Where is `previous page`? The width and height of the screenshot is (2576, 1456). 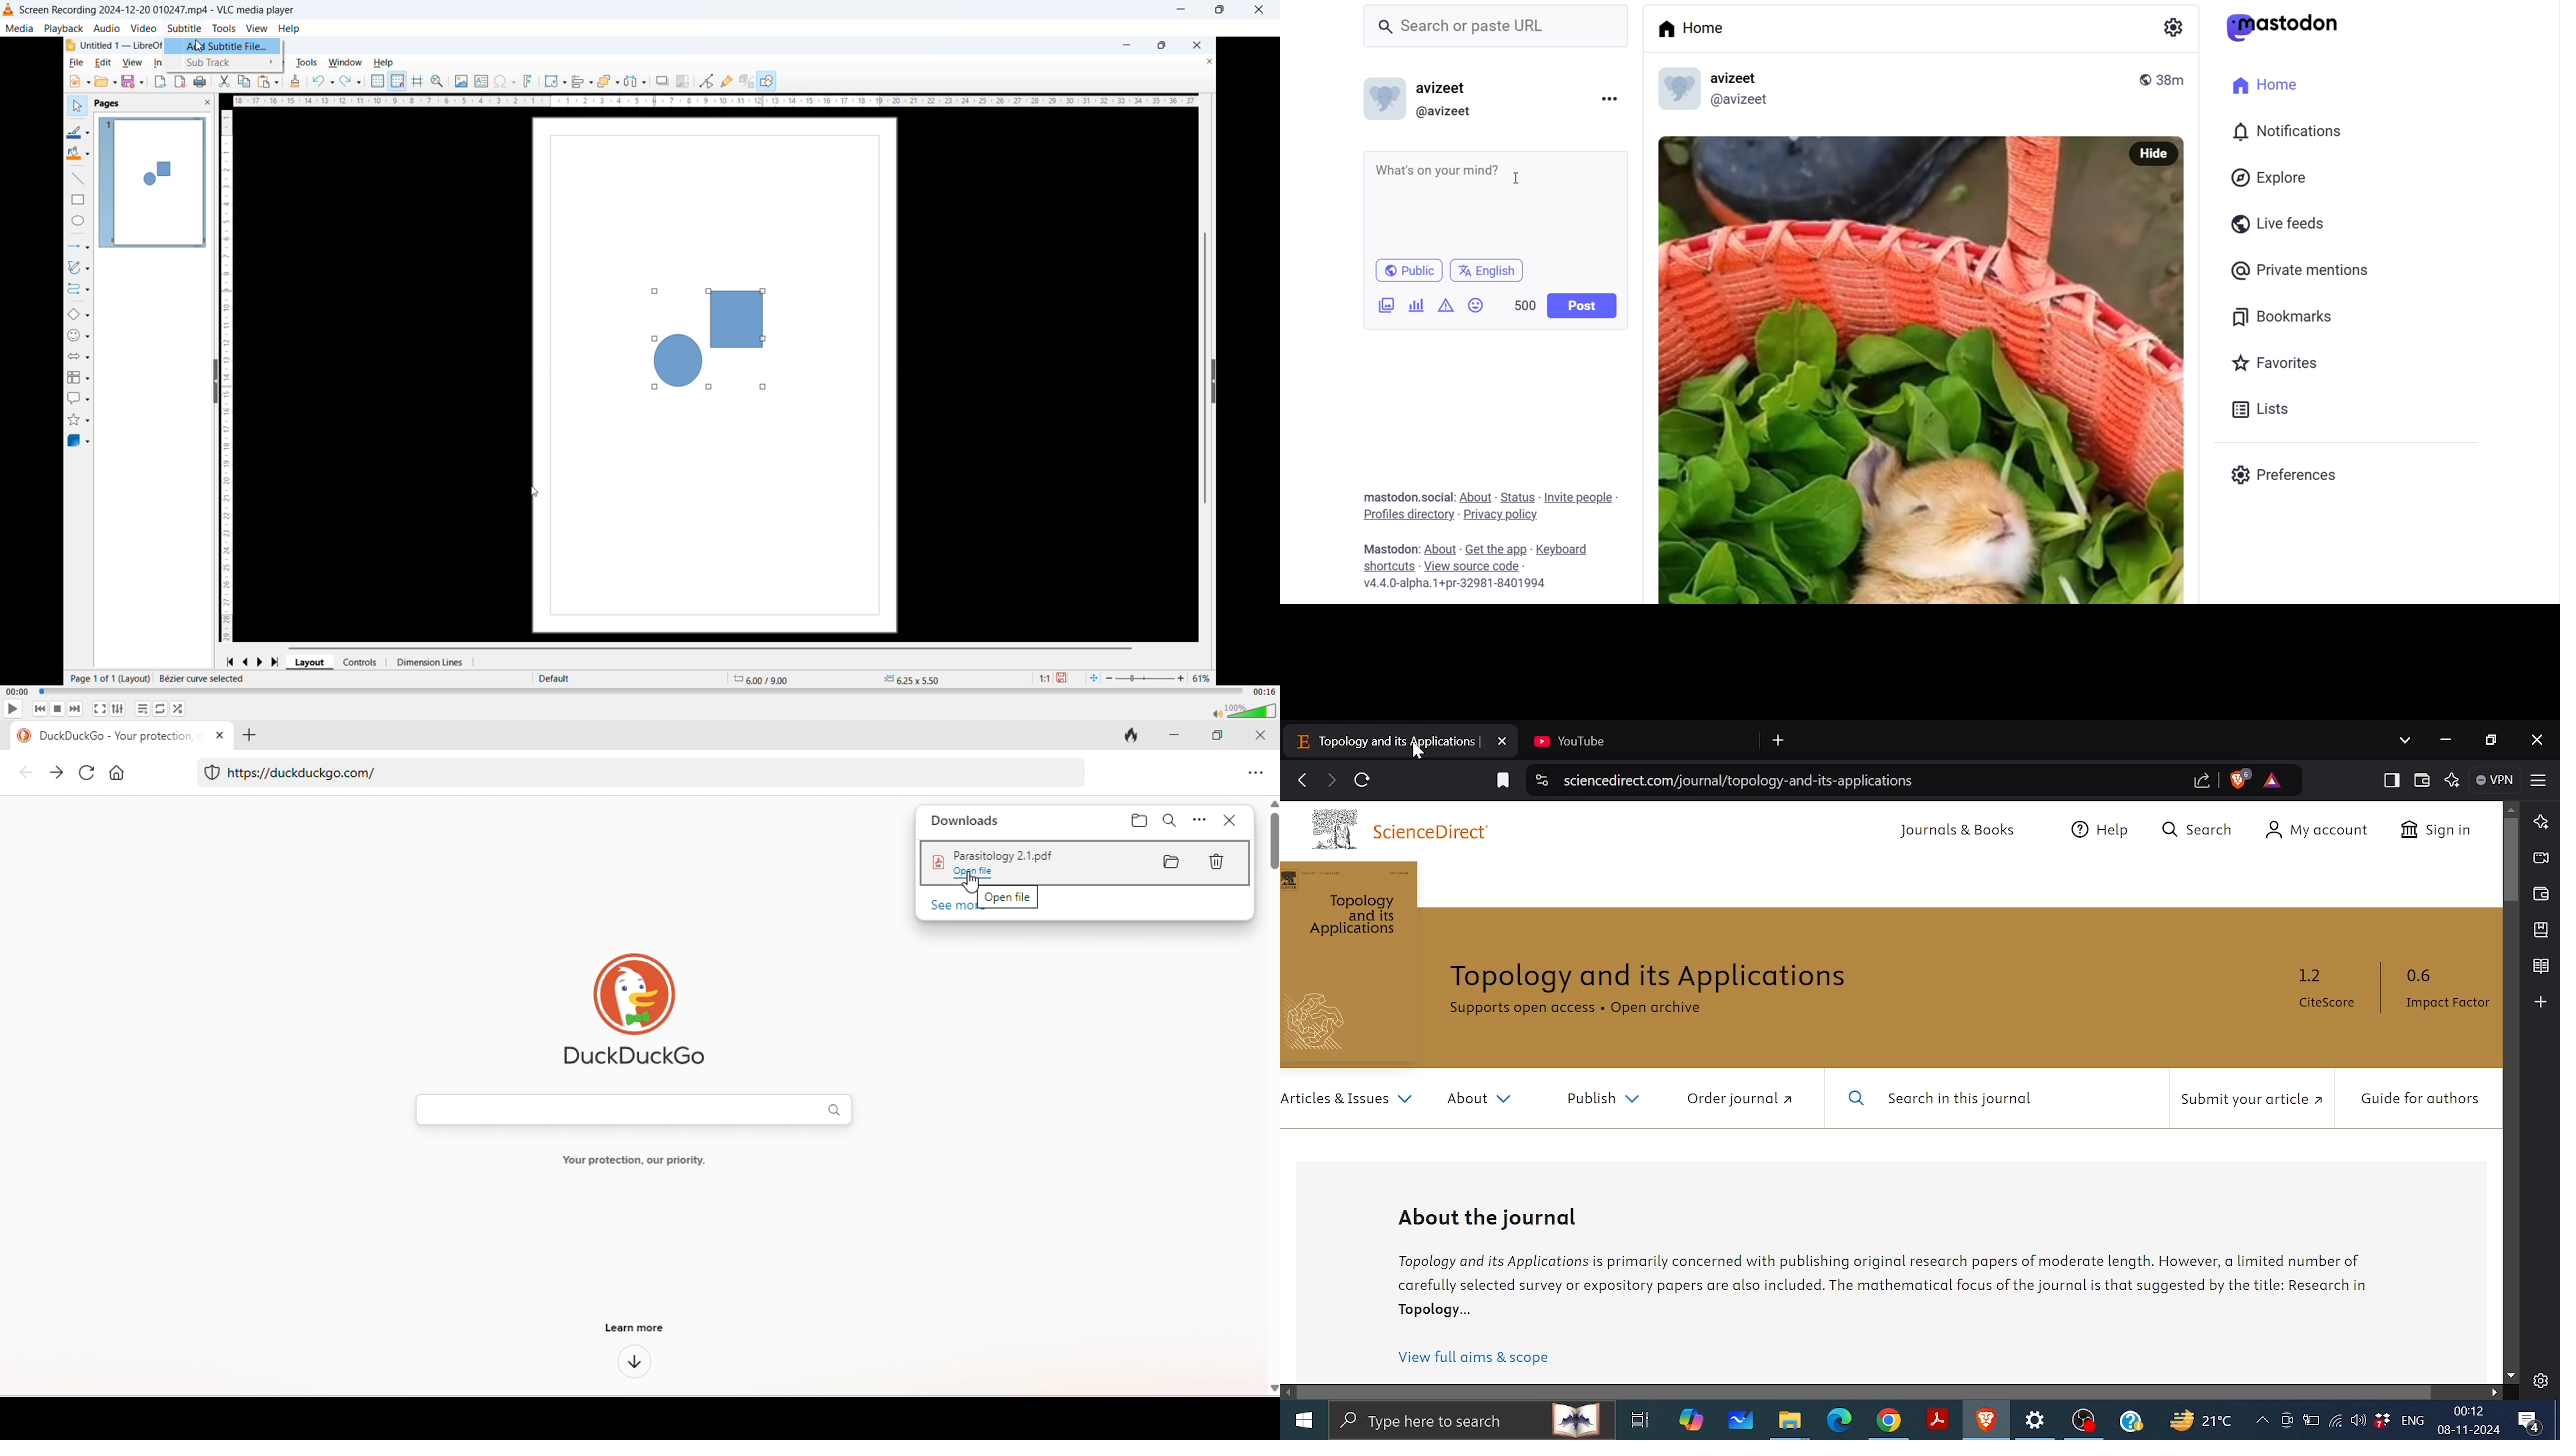 previous page is located at coordinates (247, 660).